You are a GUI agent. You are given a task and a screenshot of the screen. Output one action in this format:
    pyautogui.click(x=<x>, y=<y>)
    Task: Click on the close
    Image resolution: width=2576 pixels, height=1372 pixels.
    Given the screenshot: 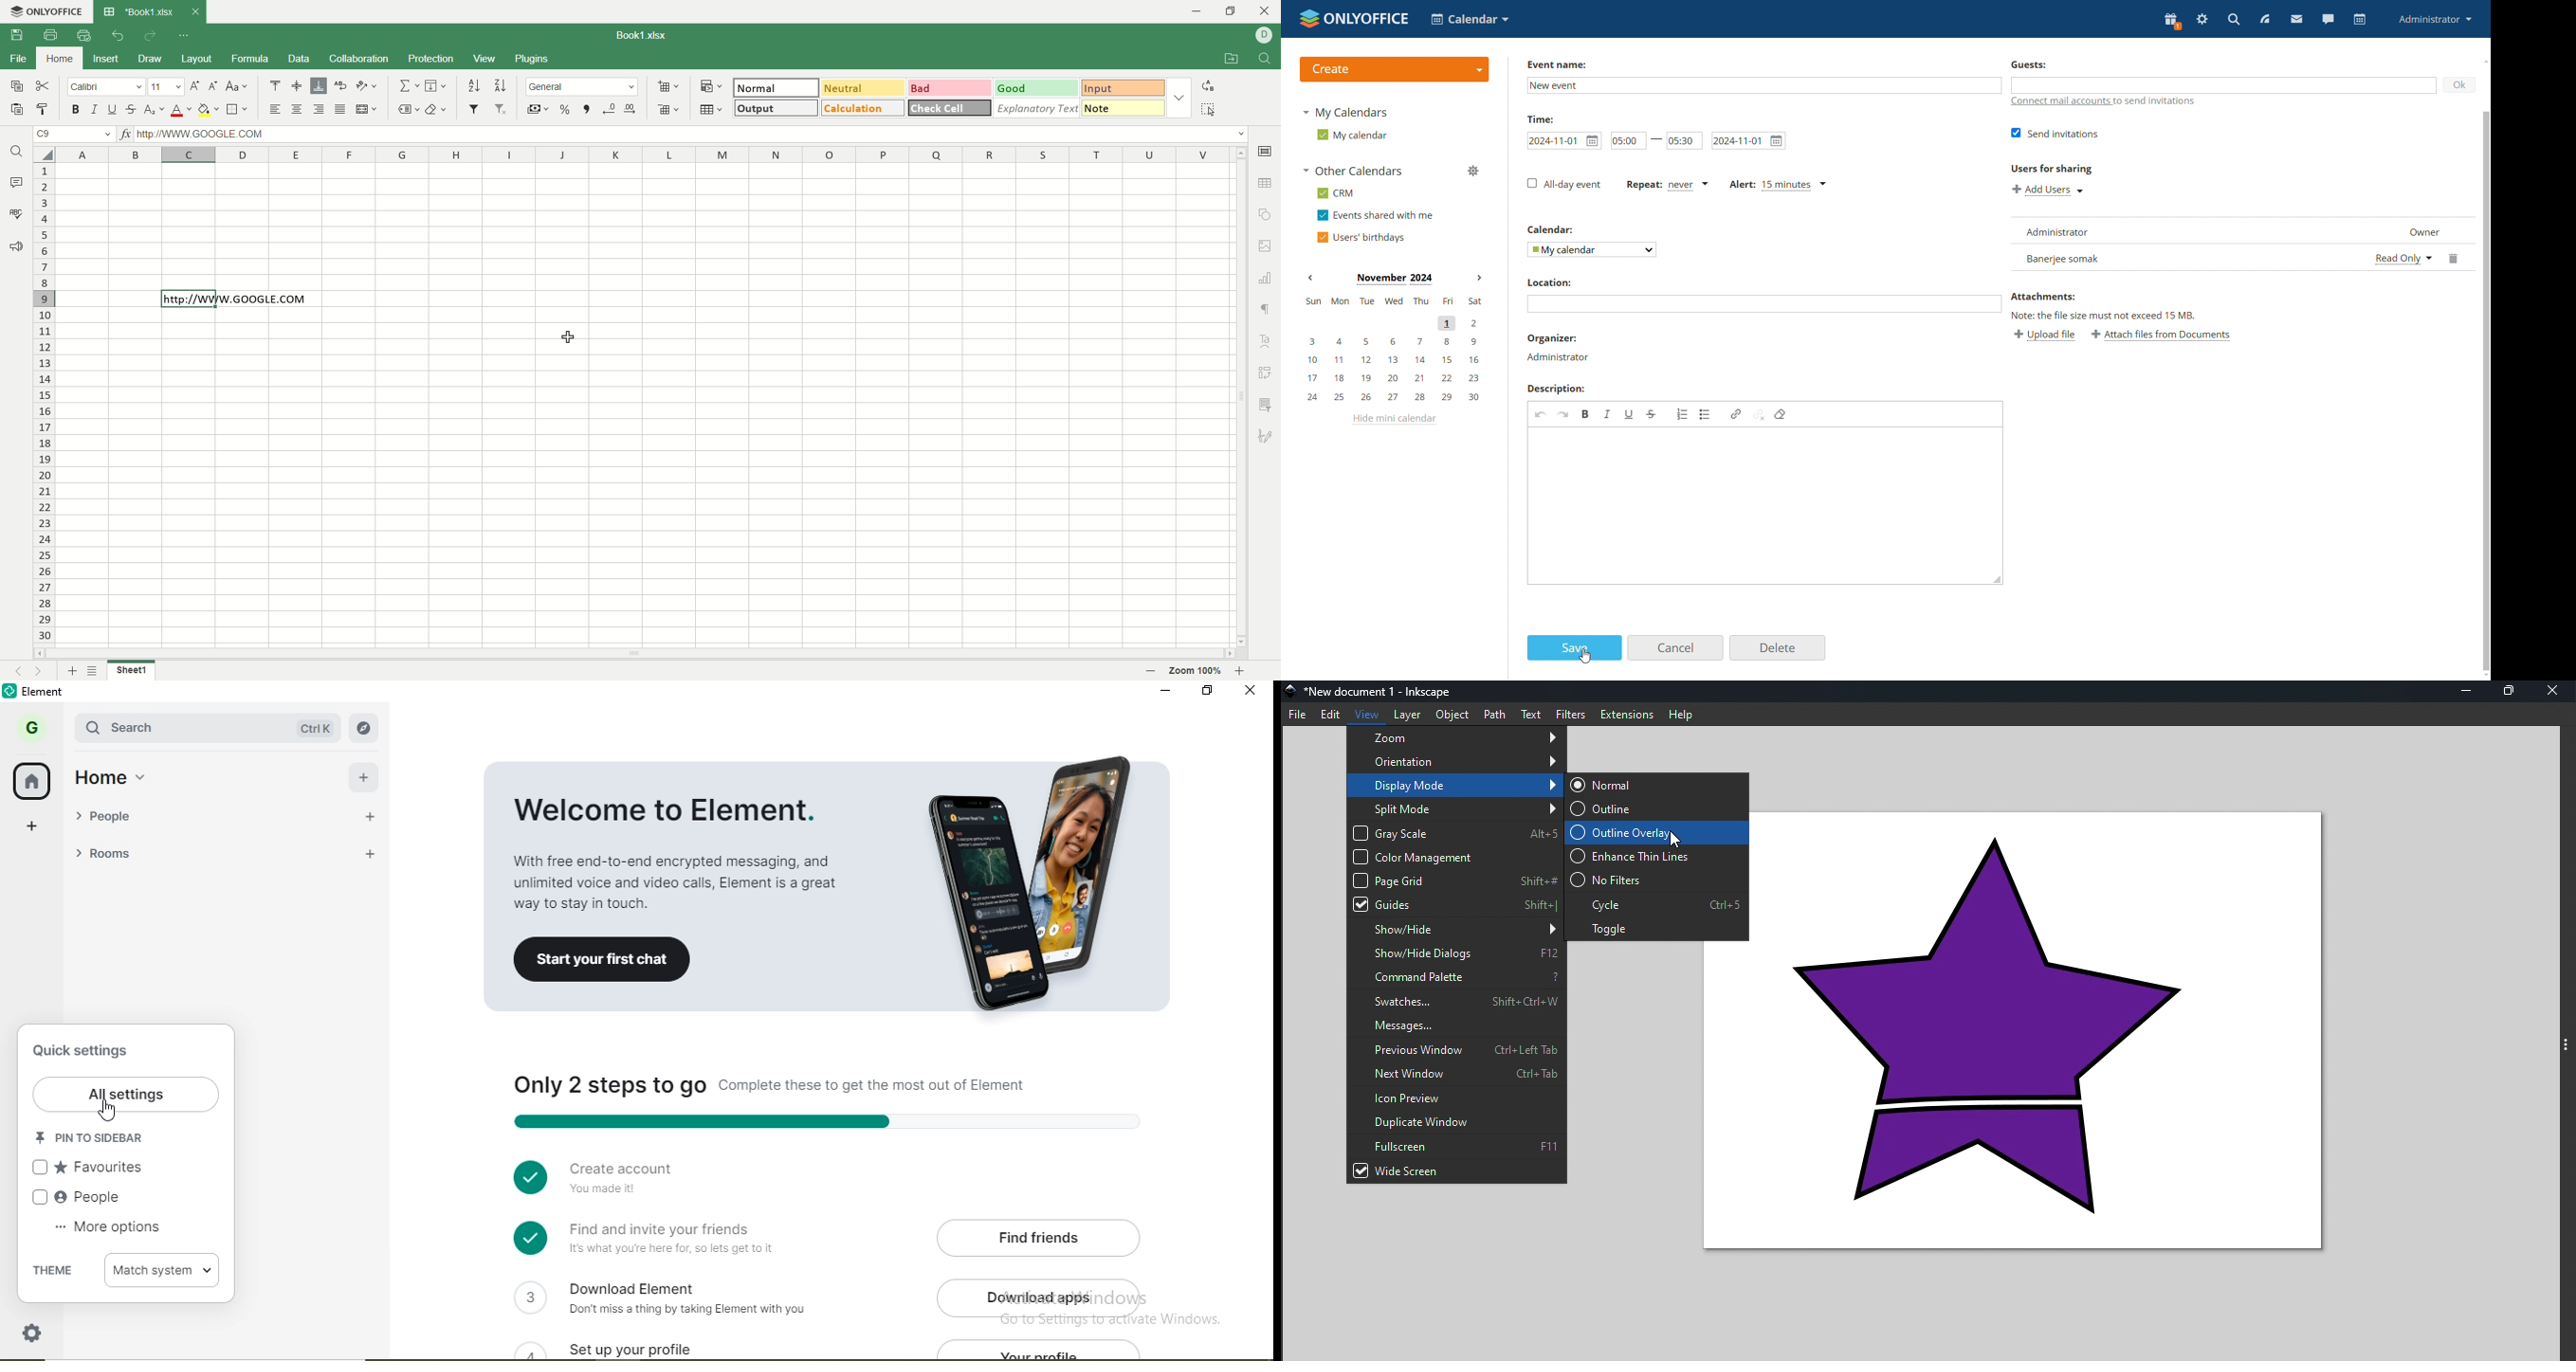 What is the action you would take?
    pyautogui.click(x=1252, y=692)
    